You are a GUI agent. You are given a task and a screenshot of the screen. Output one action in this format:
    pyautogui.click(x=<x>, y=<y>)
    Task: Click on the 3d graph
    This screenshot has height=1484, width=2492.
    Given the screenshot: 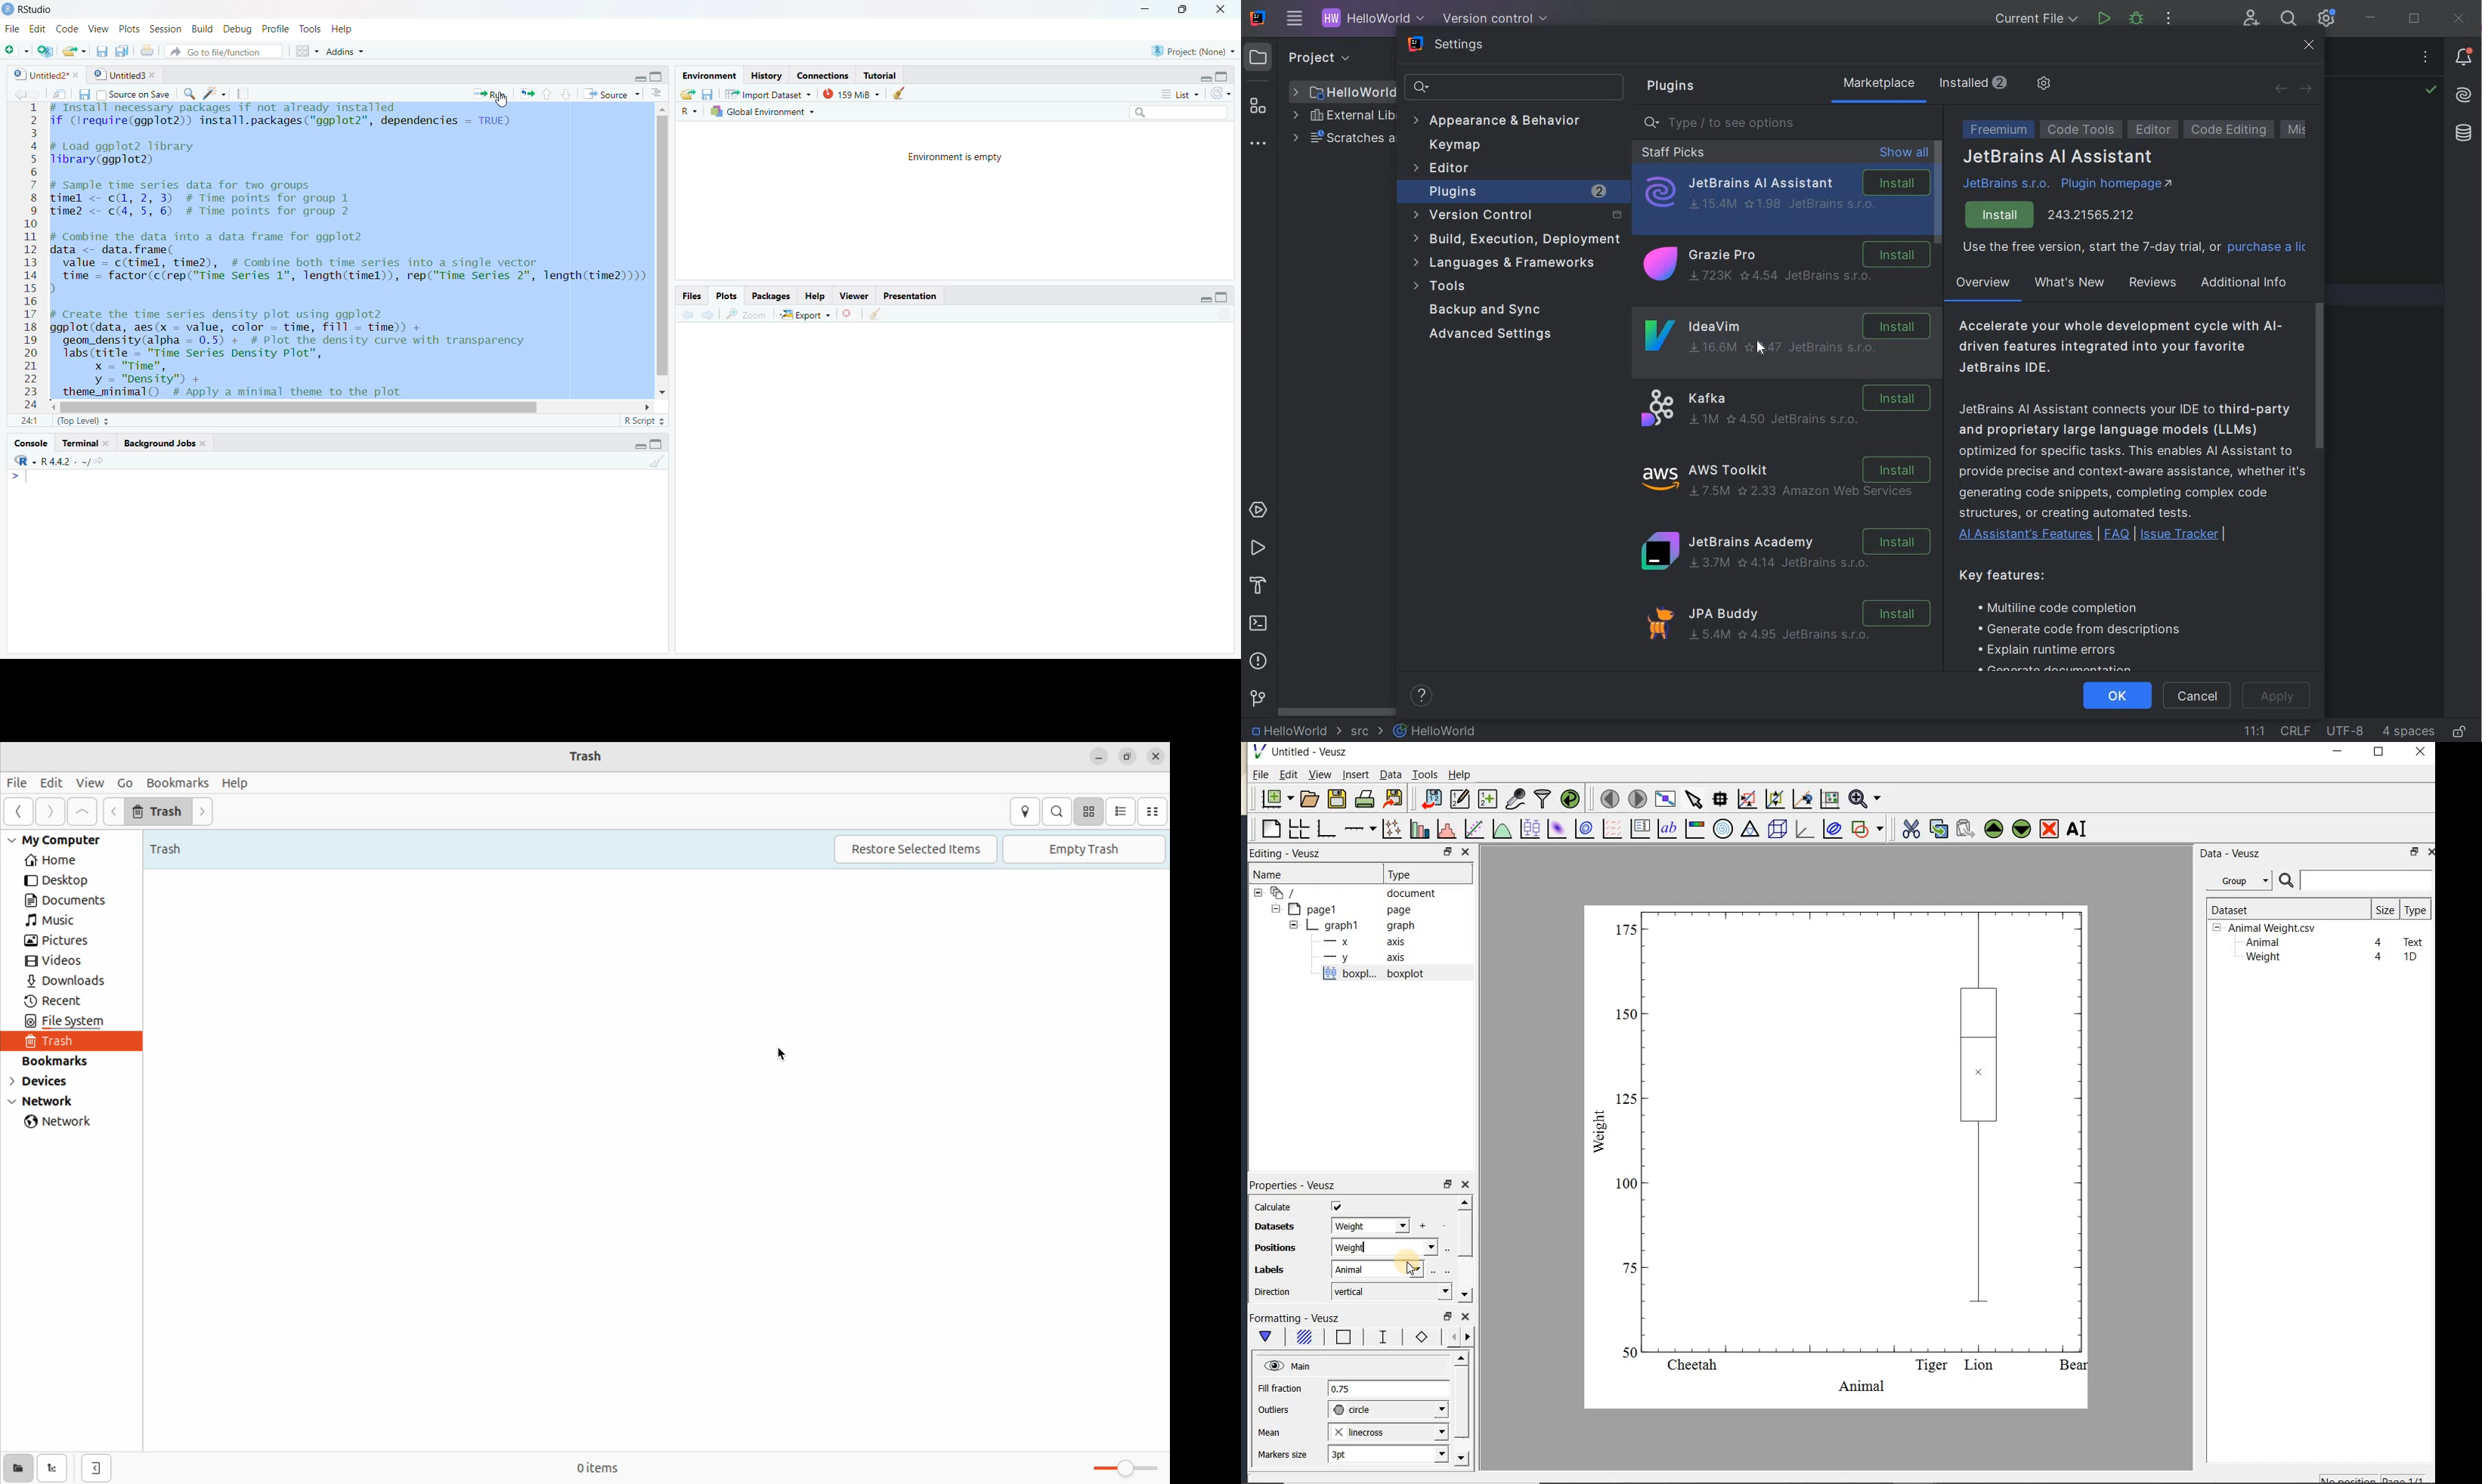 What is the action you would take?
    pyautogui.click(x=1803, y=829)
    